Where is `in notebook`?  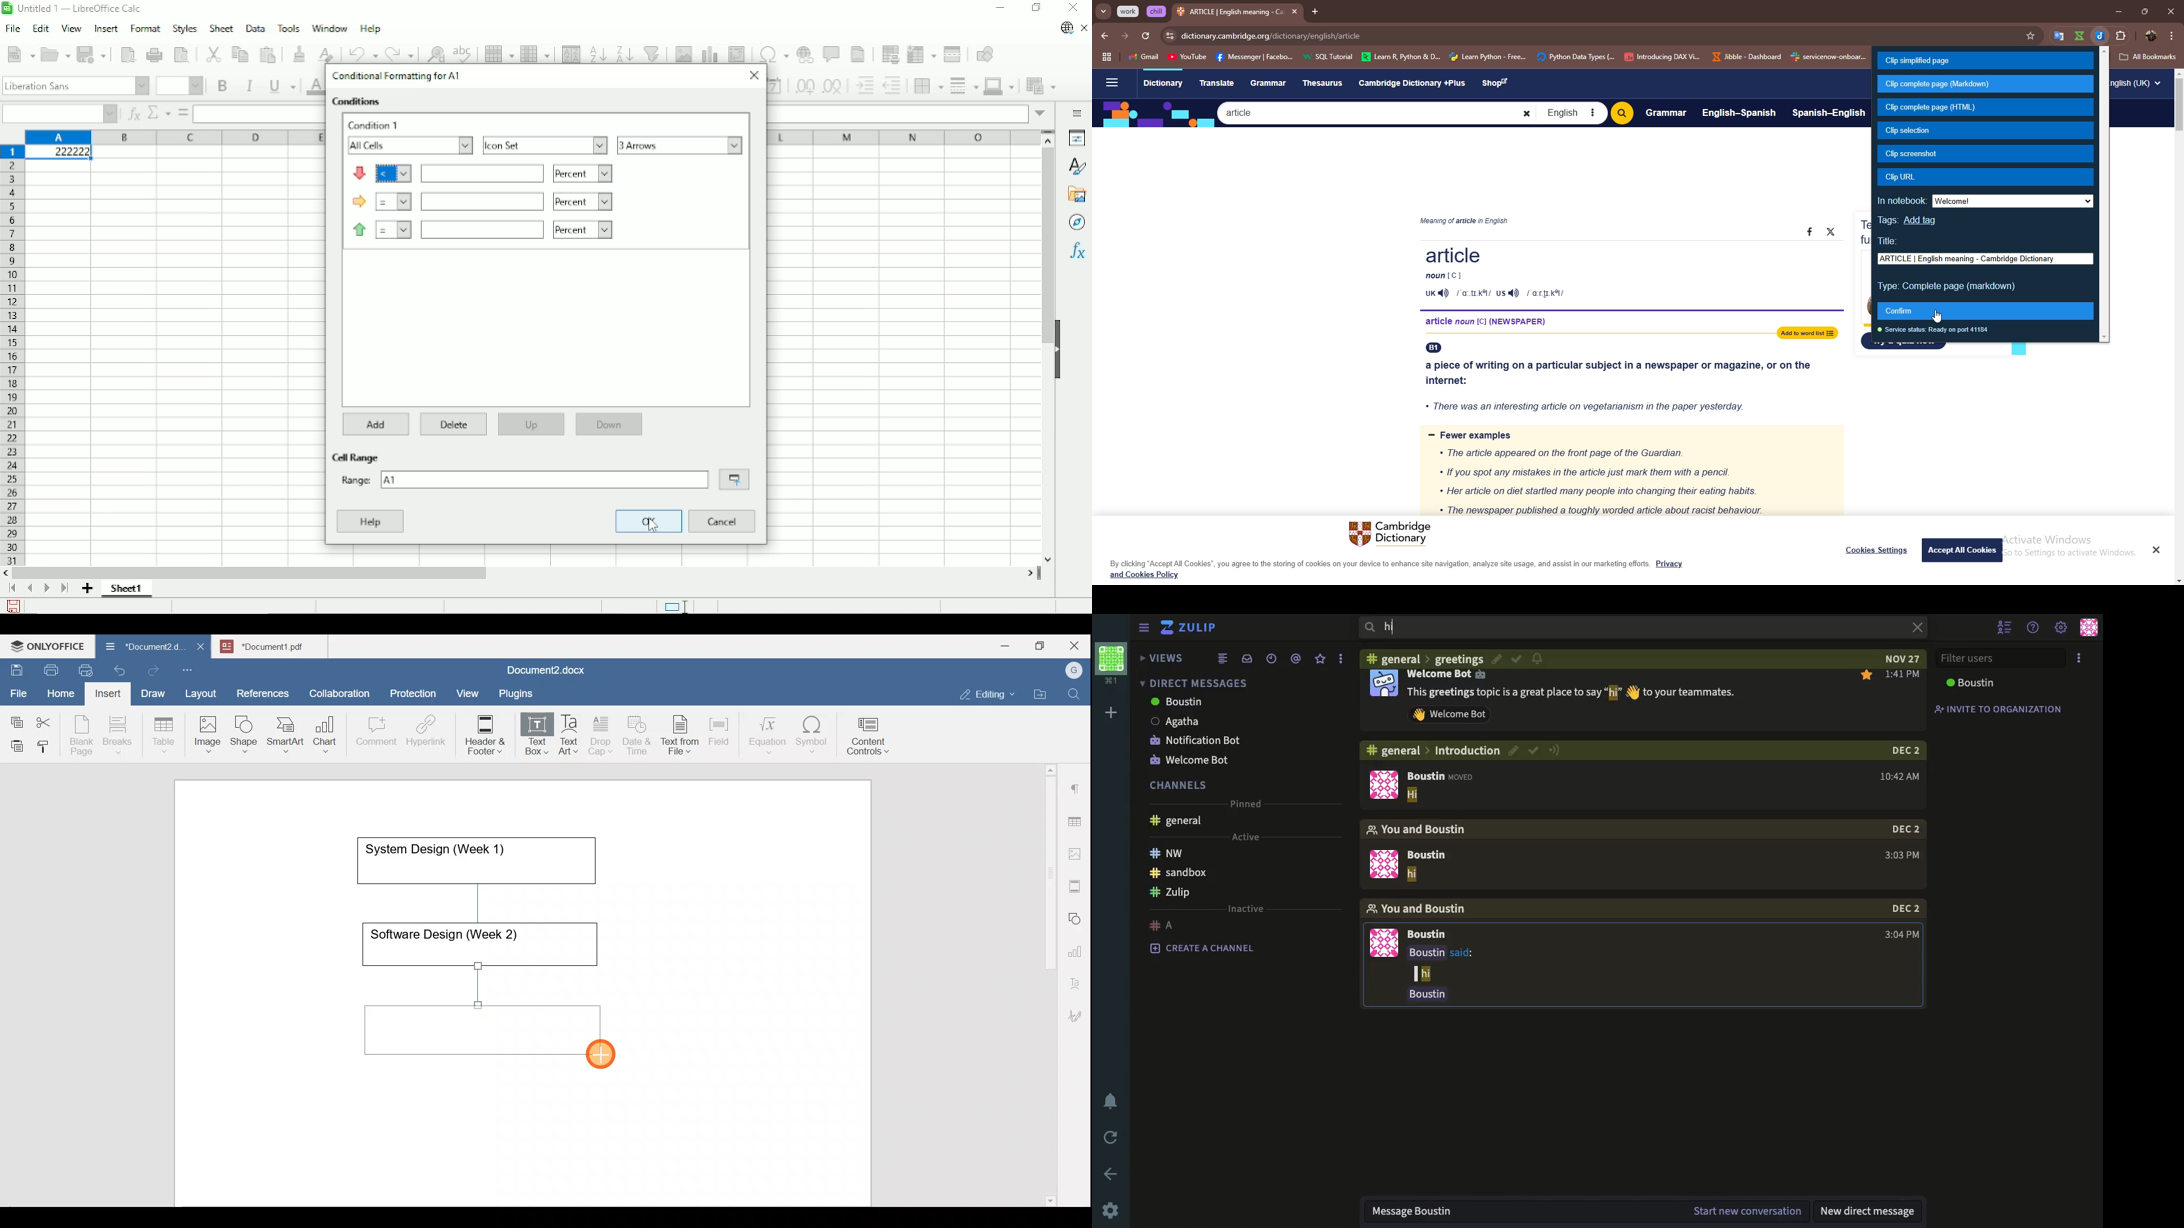
in notebook is located at coordinates (1984, 201).